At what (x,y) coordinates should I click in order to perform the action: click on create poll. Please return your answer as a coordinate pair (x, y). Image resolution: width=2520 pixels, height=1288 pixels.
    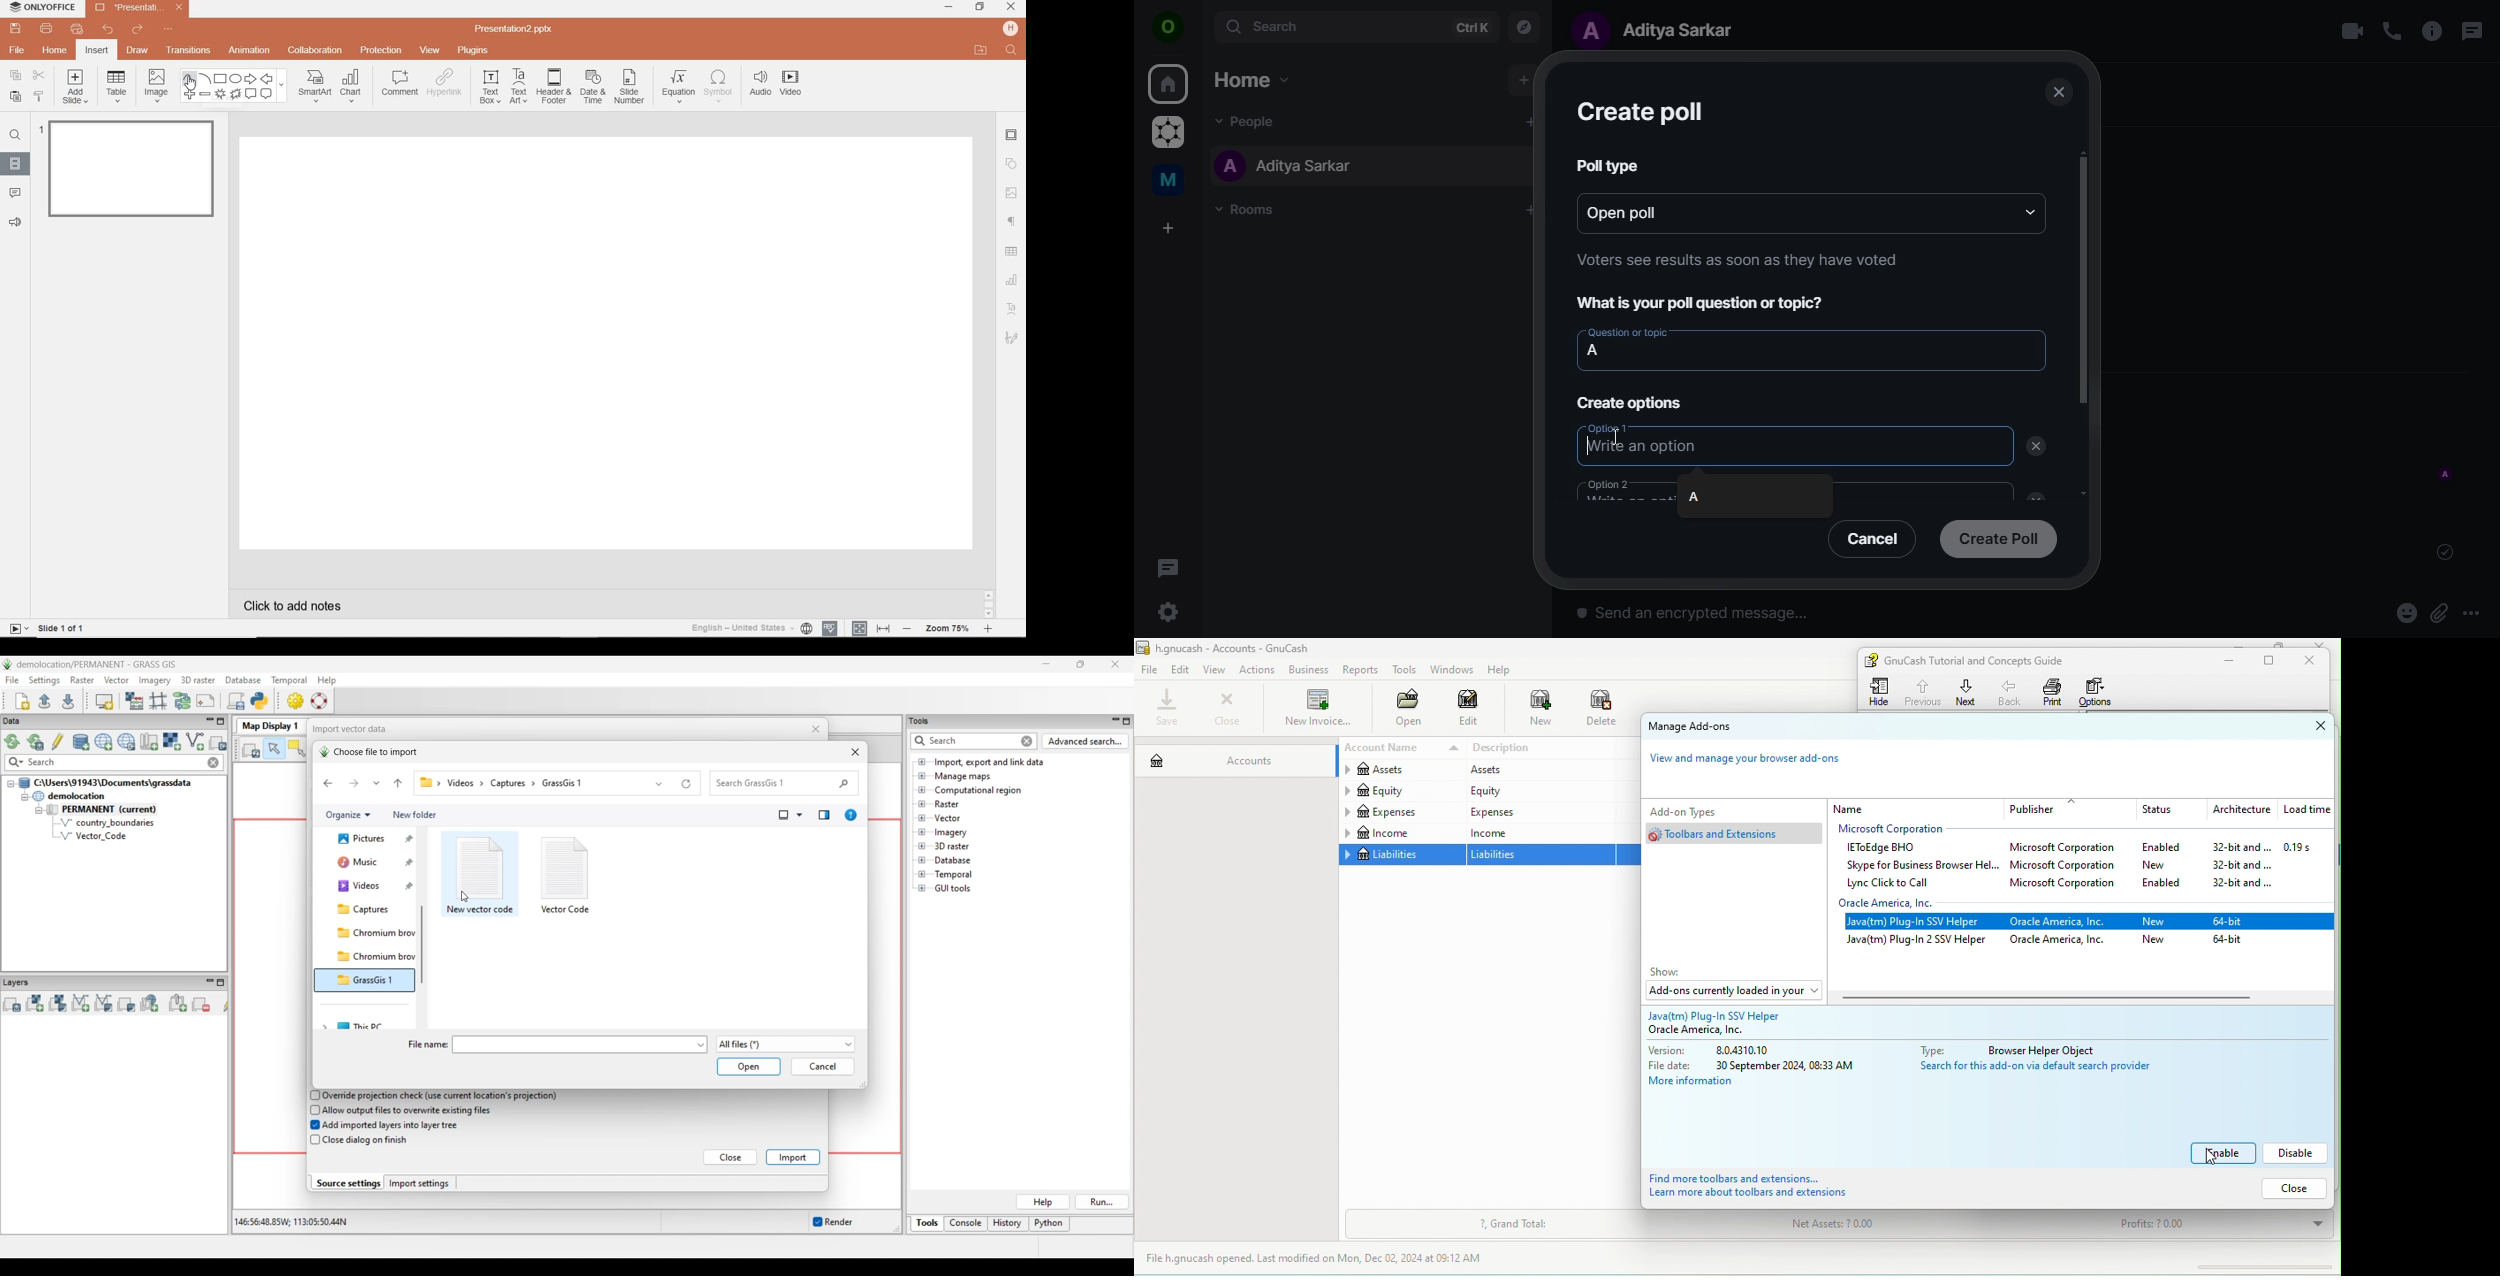
    Looking at the image, I should click on (1639, 113).